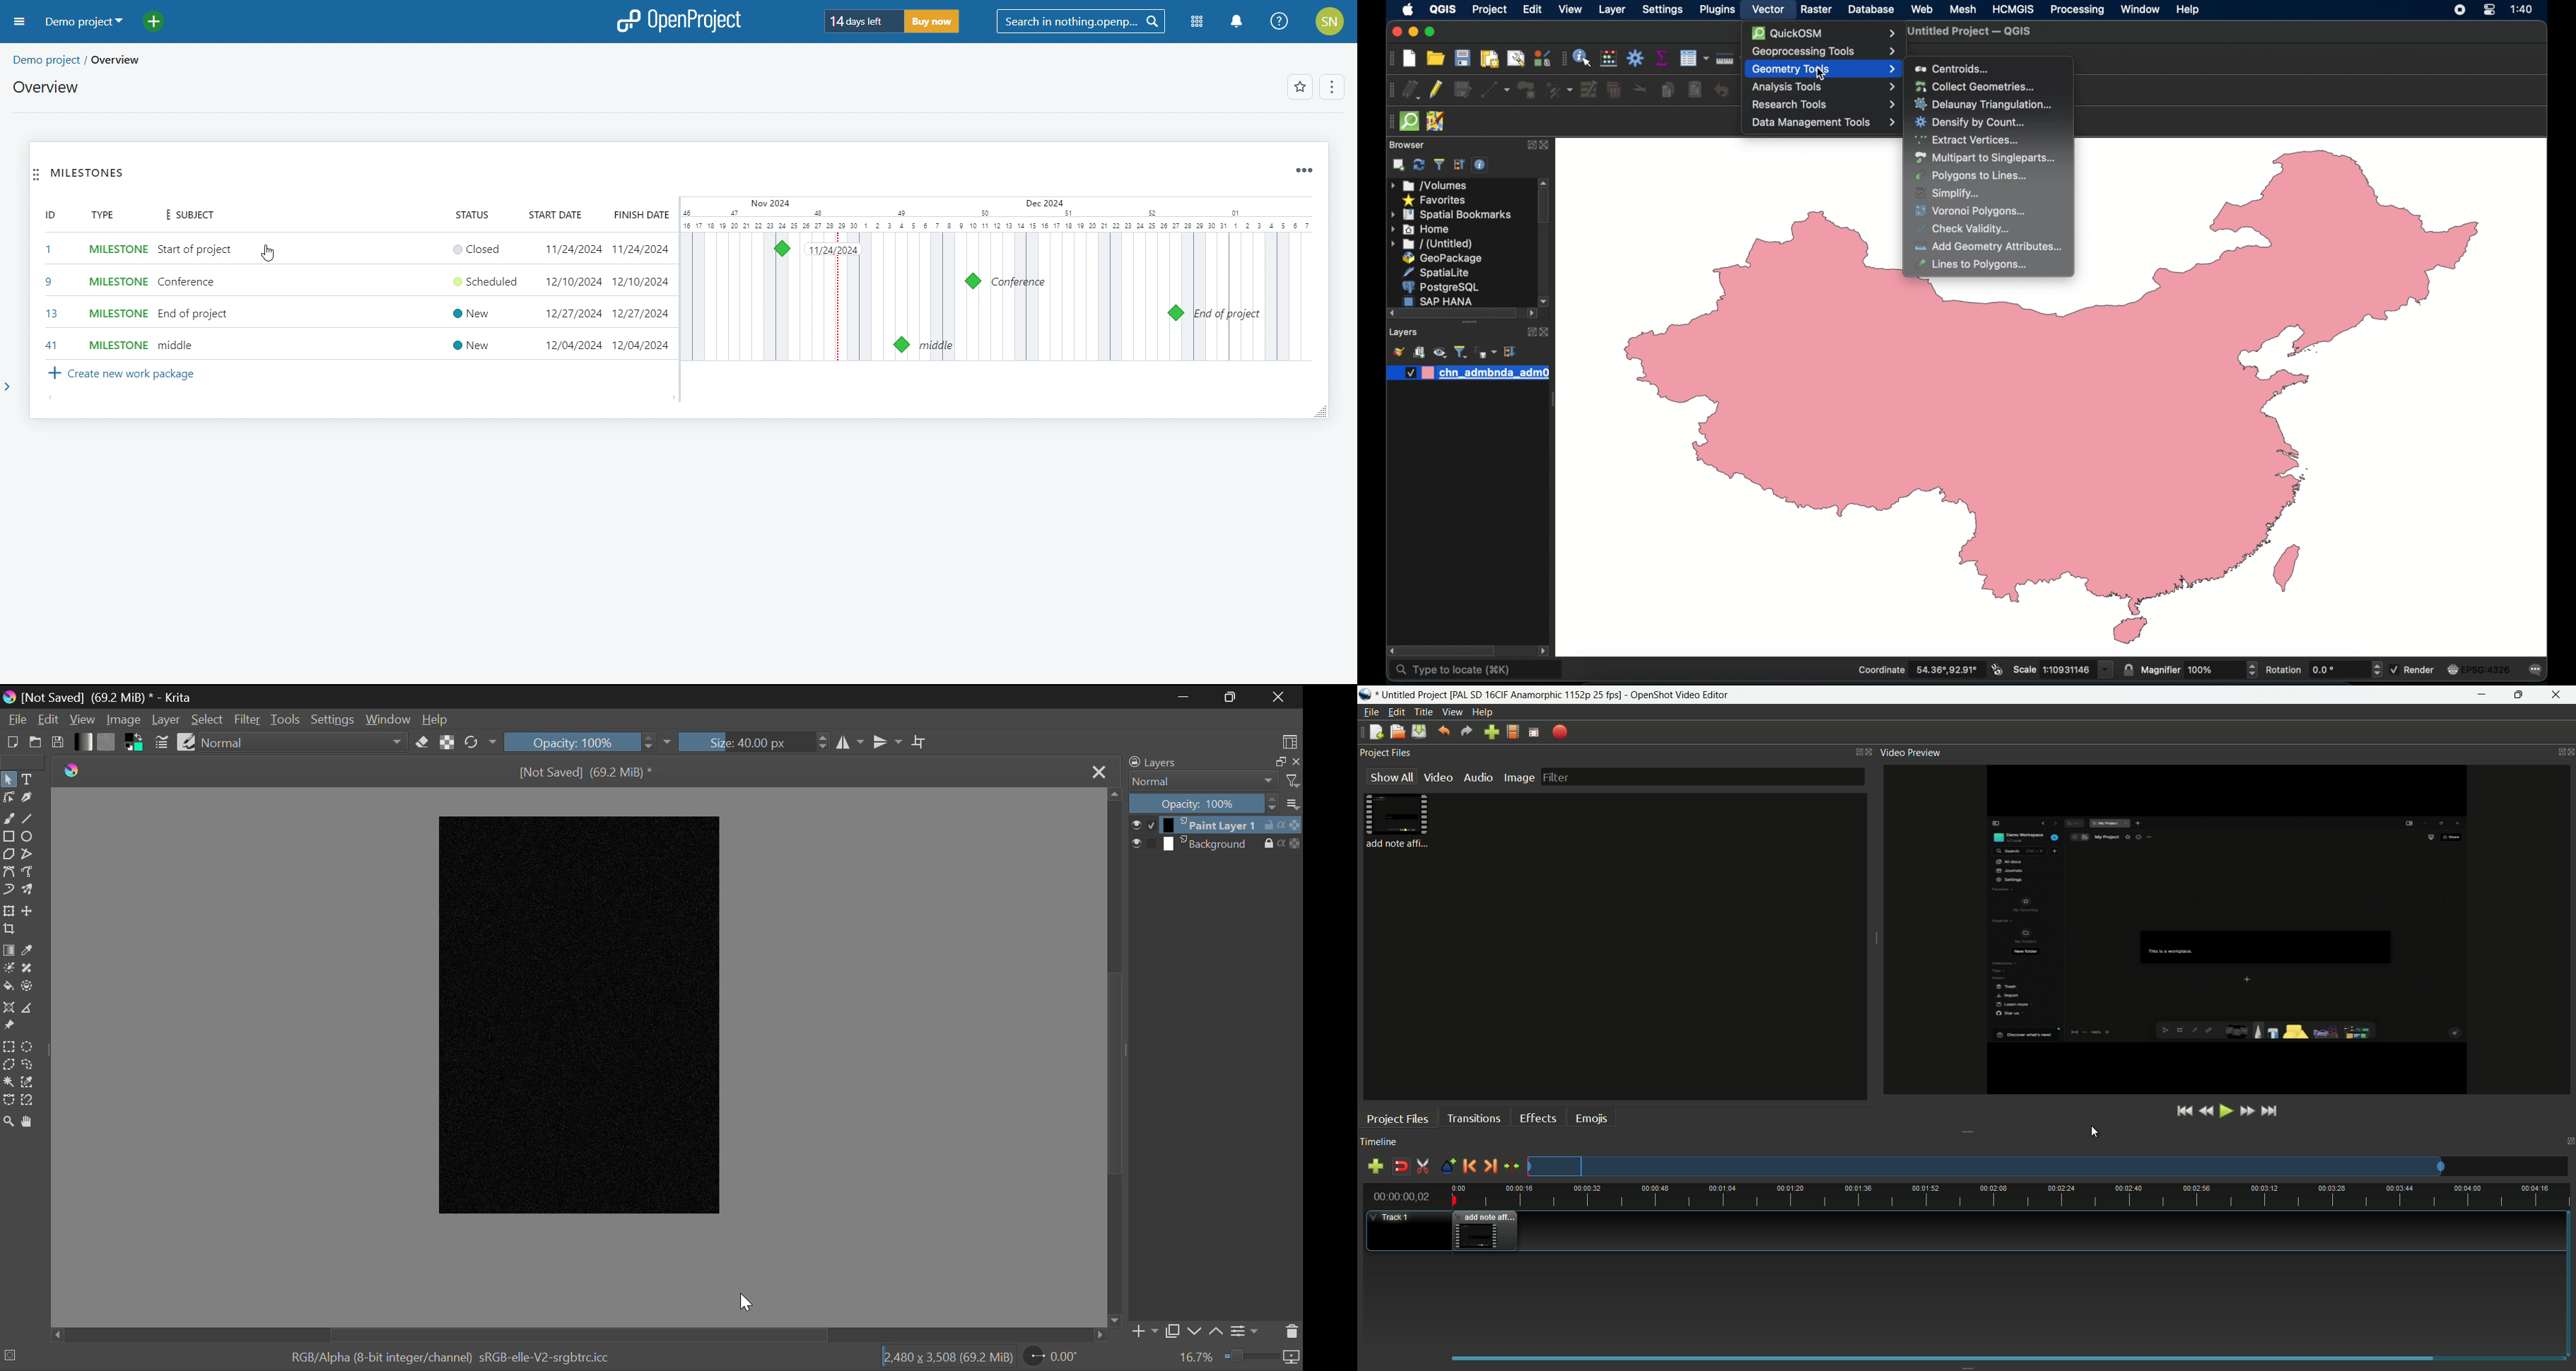 The image size is (2576, 1372). Describe the element at coordinates (1274, 762) in the screenshot. I see `maximize` at that location.